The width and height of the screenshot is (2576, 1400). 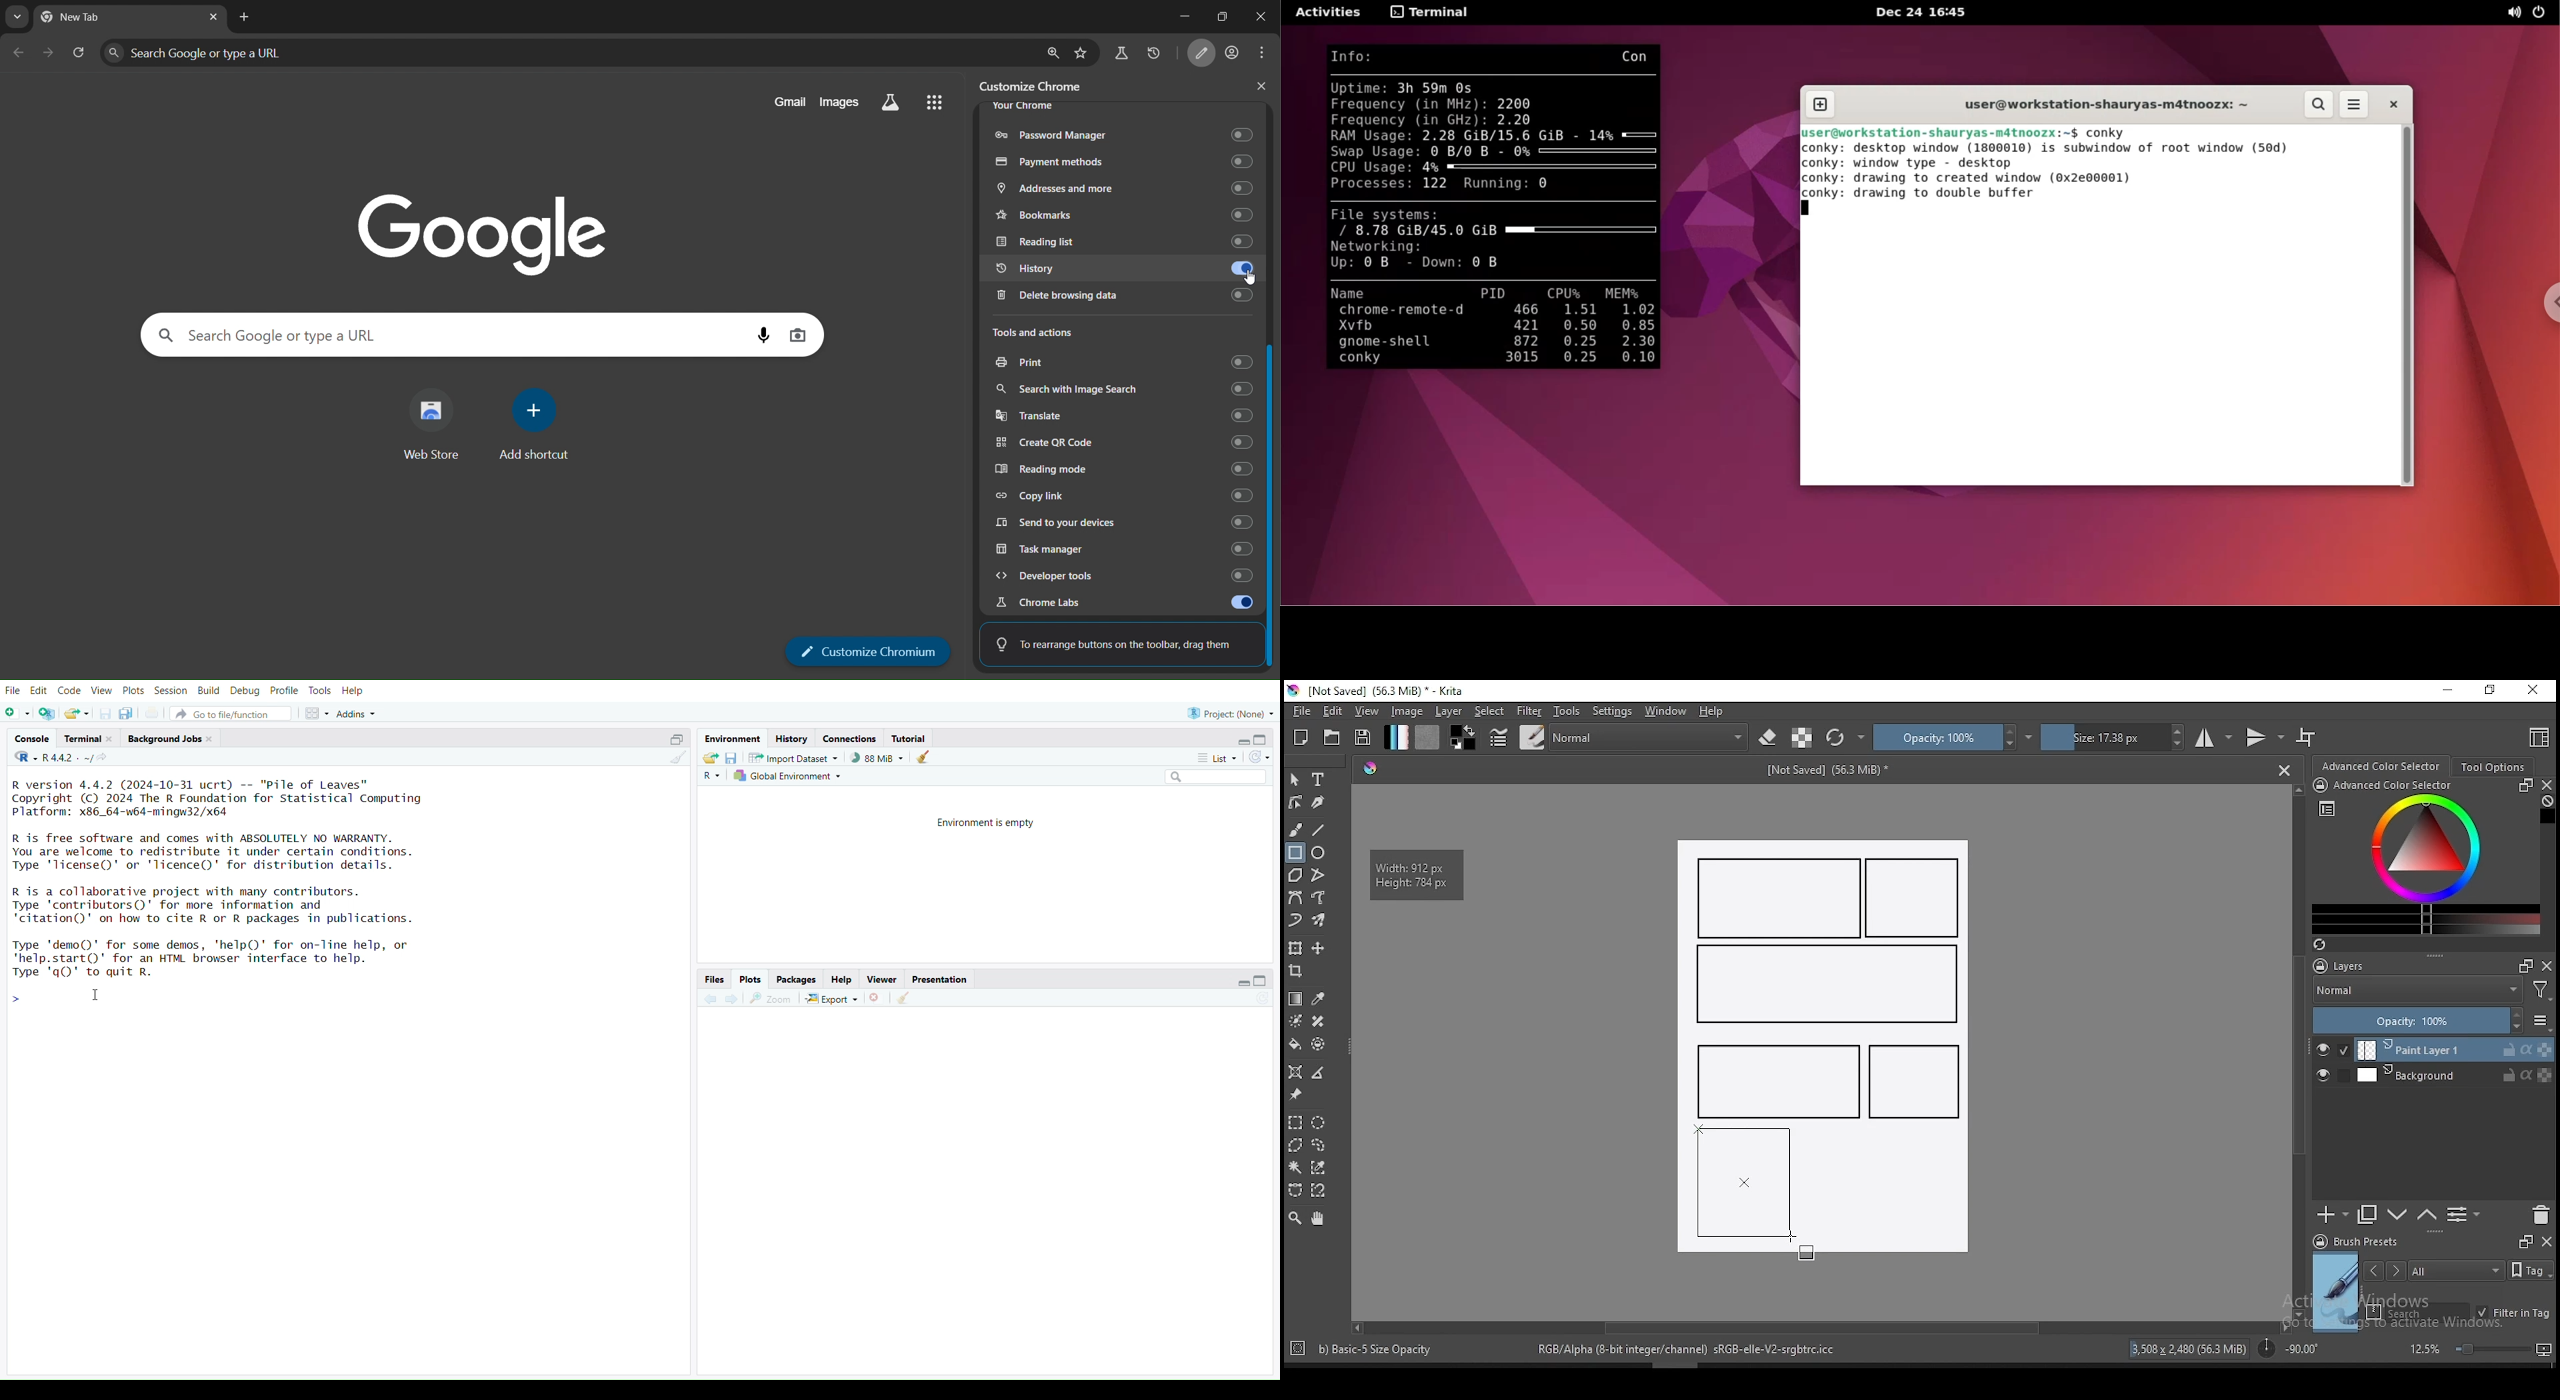 What do you see at coordinates (1780, 898) in the screenshot?
I see `new rectangle` at bounding box center [1780, 898].